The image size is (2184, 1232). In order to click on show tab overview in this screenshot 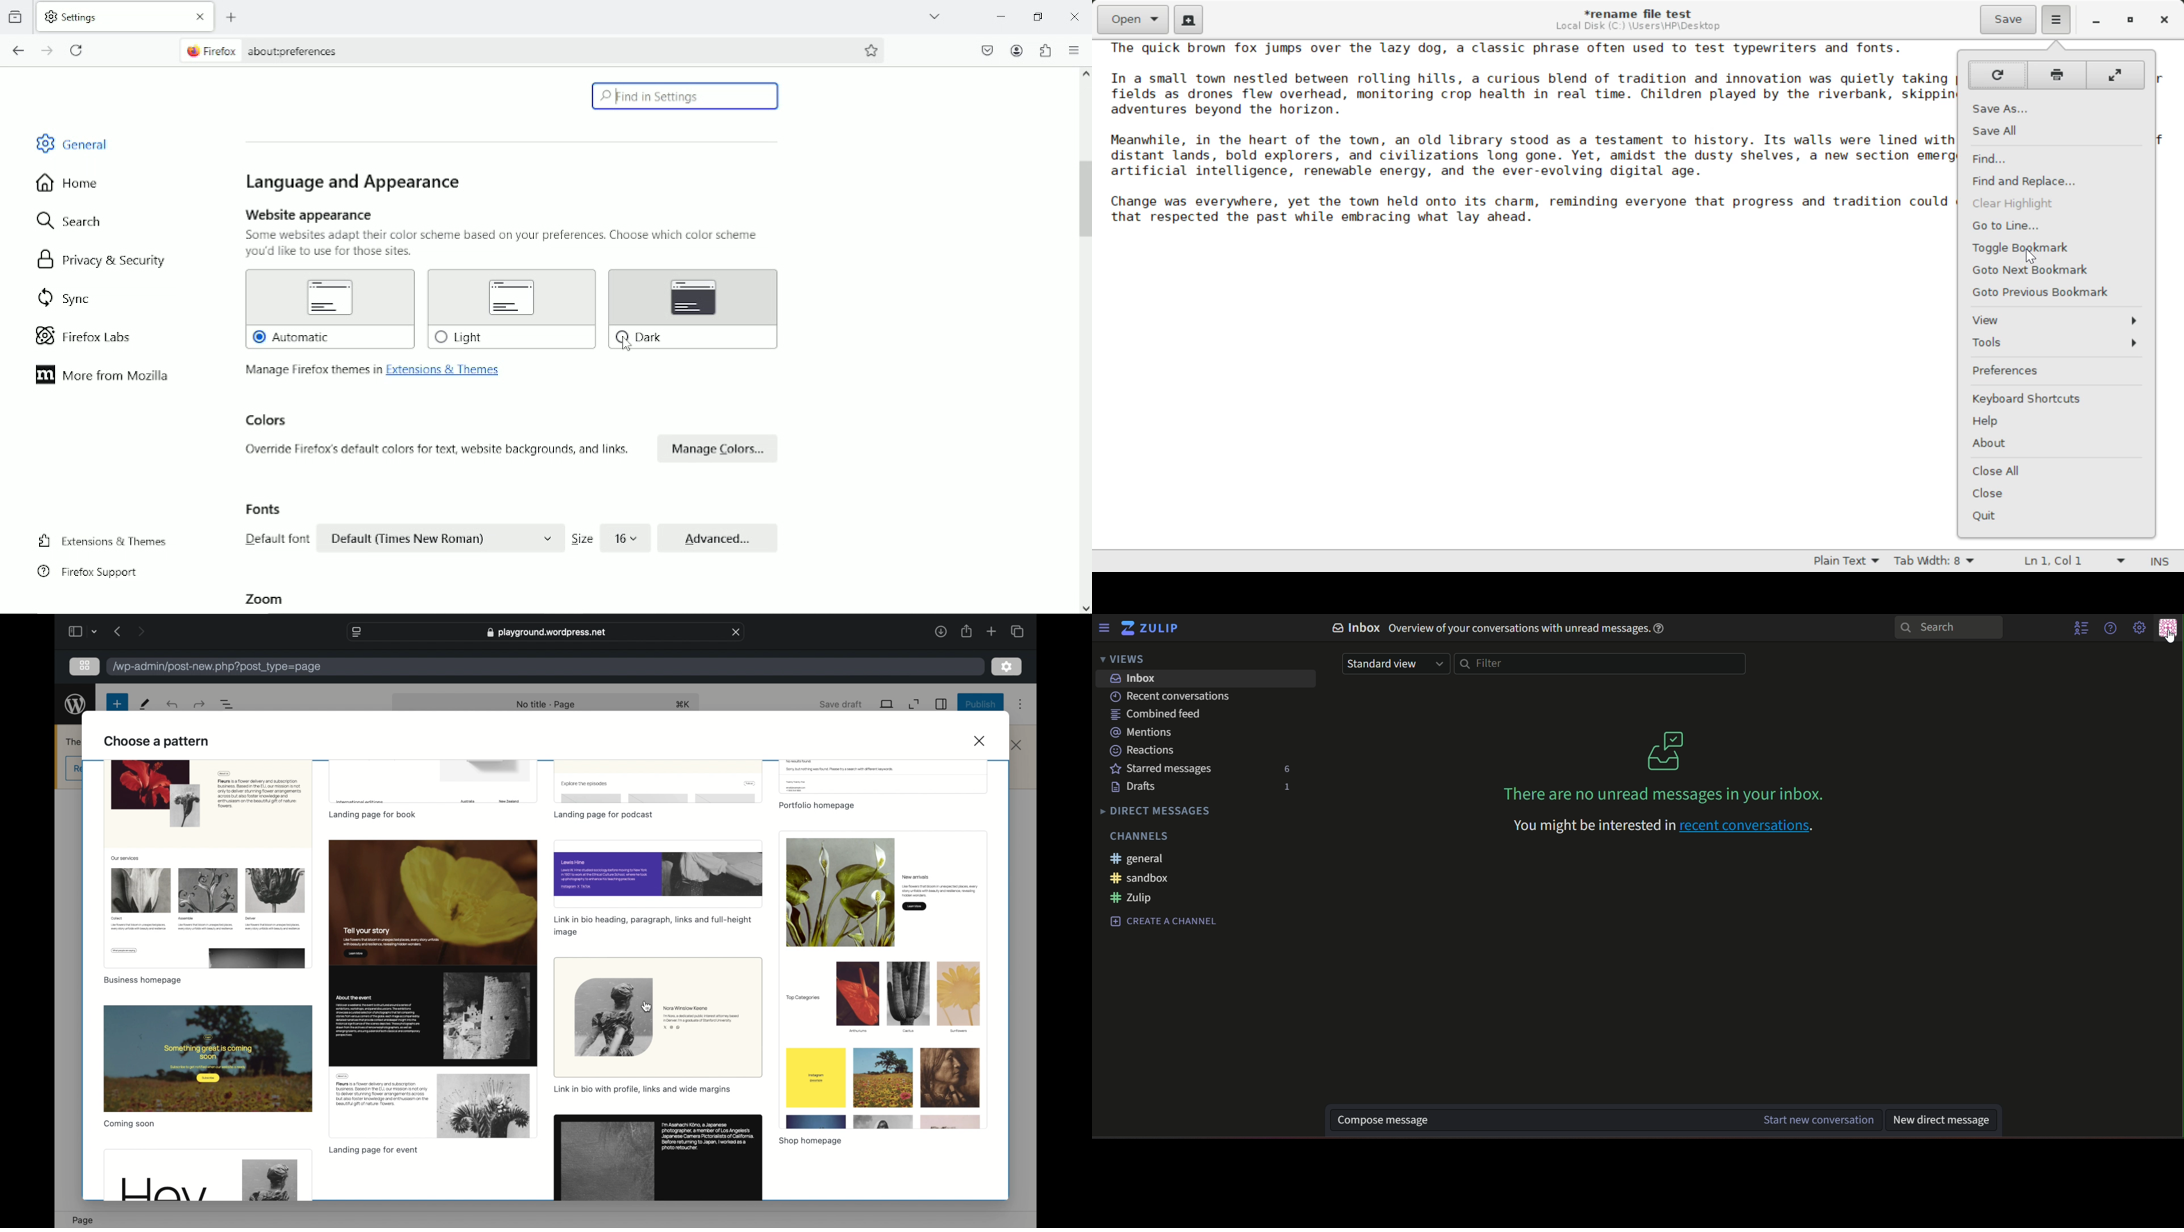, I will do `click(1018, 631)`.